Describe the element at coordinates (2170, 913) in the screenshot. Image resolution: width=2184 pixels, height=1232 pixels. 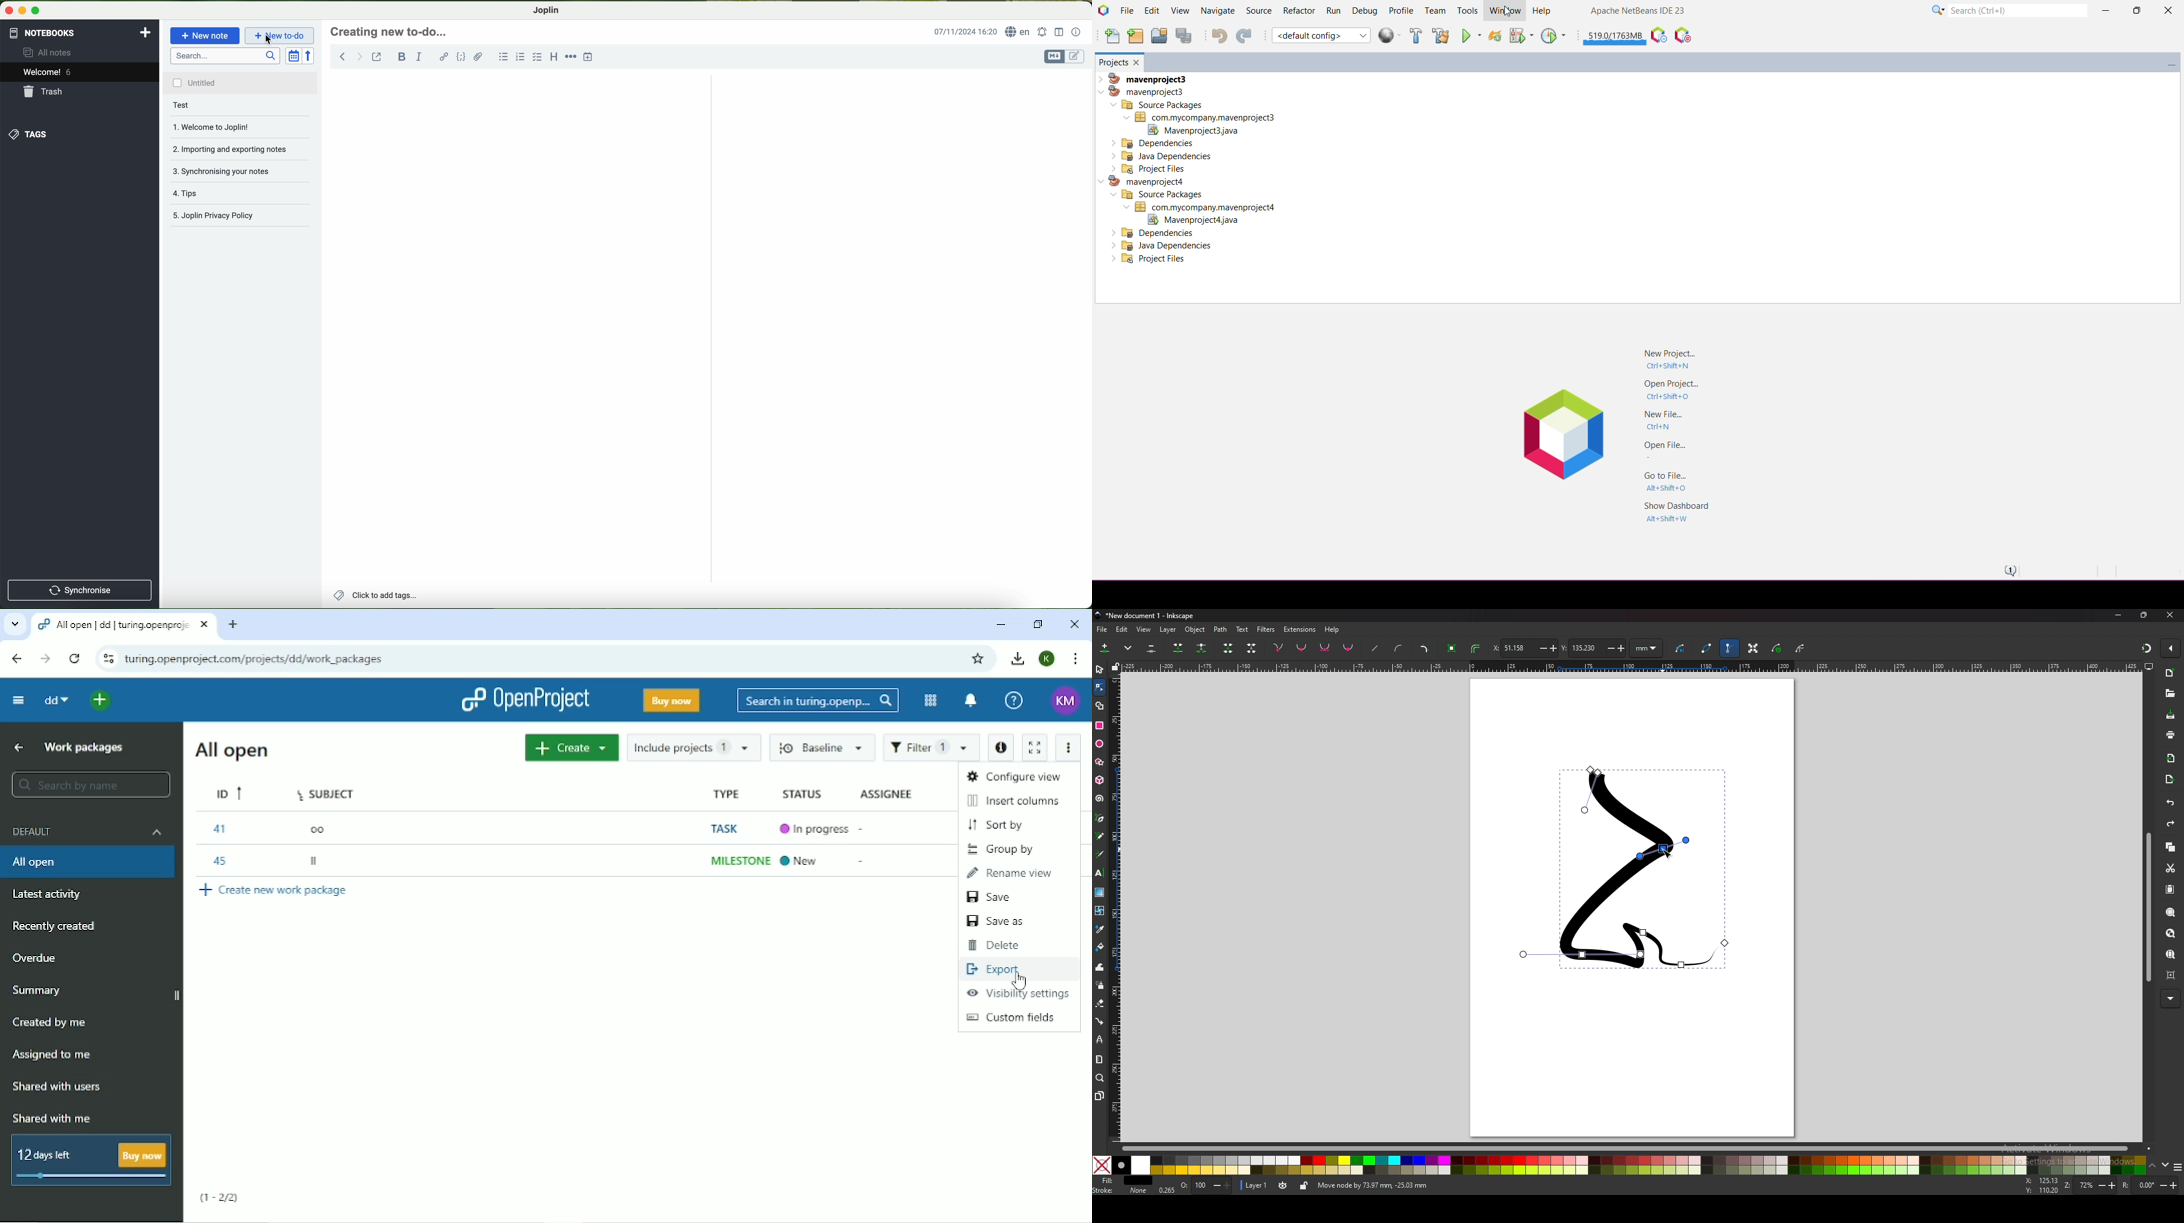
I see `zoom selection` at that location.